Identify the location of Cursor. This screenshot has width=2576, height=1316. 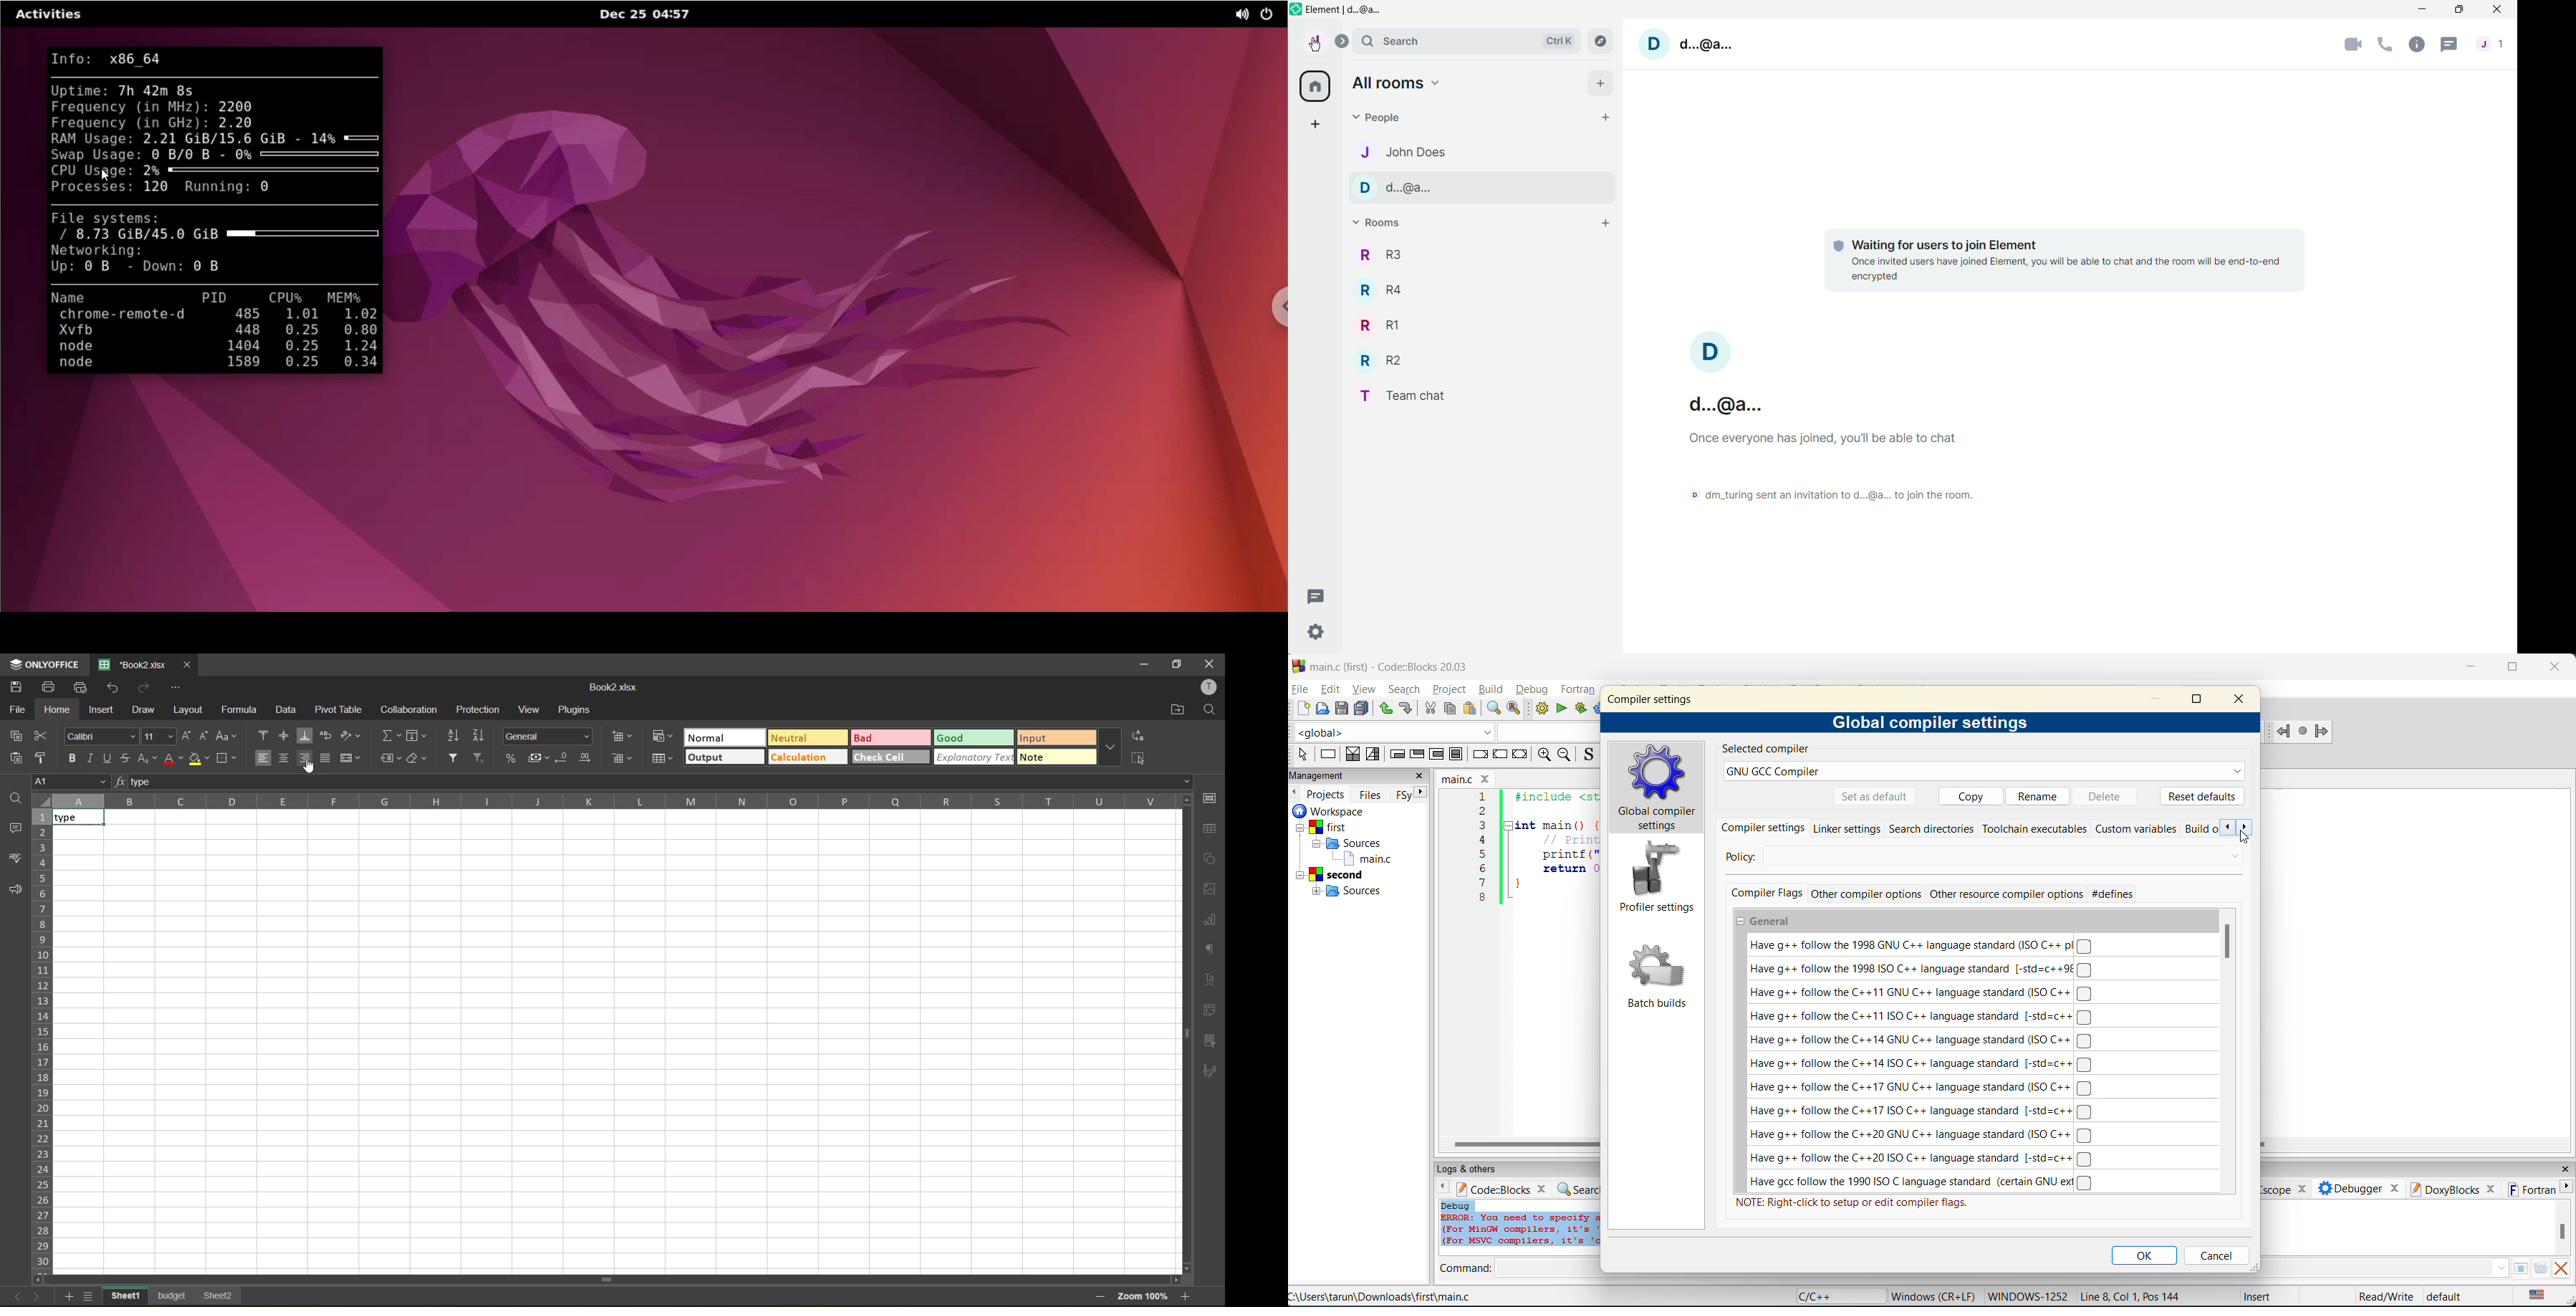
(2246, 836).